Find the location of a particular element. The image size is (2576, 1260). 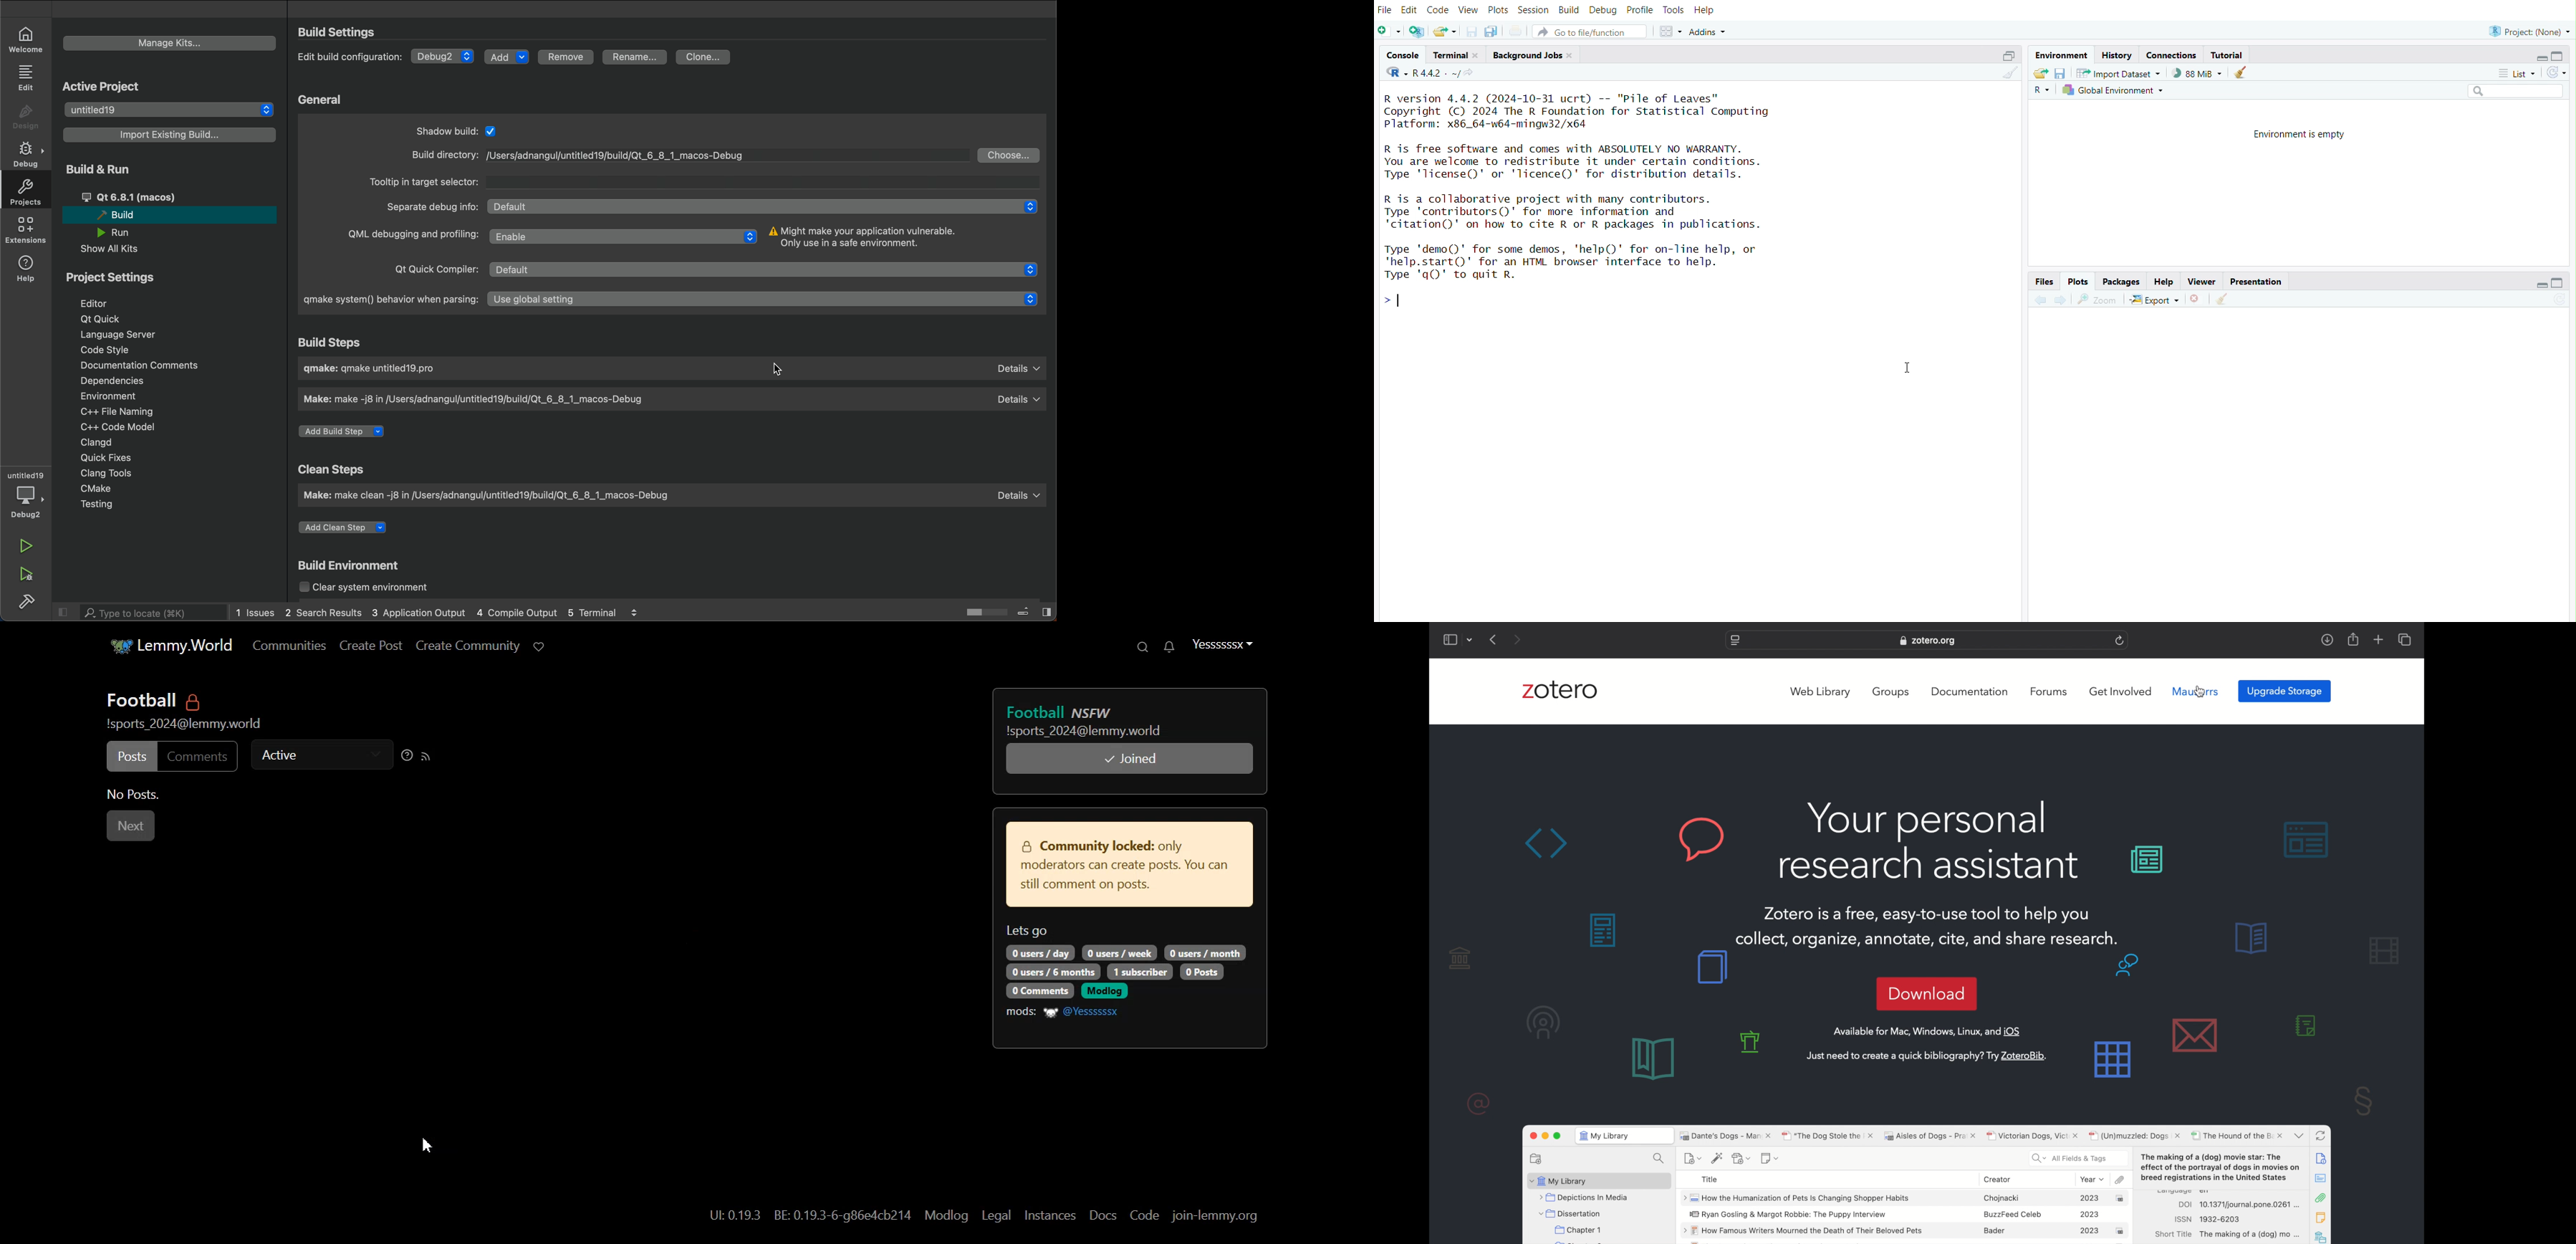

file is located at coordinates (1384, 8).